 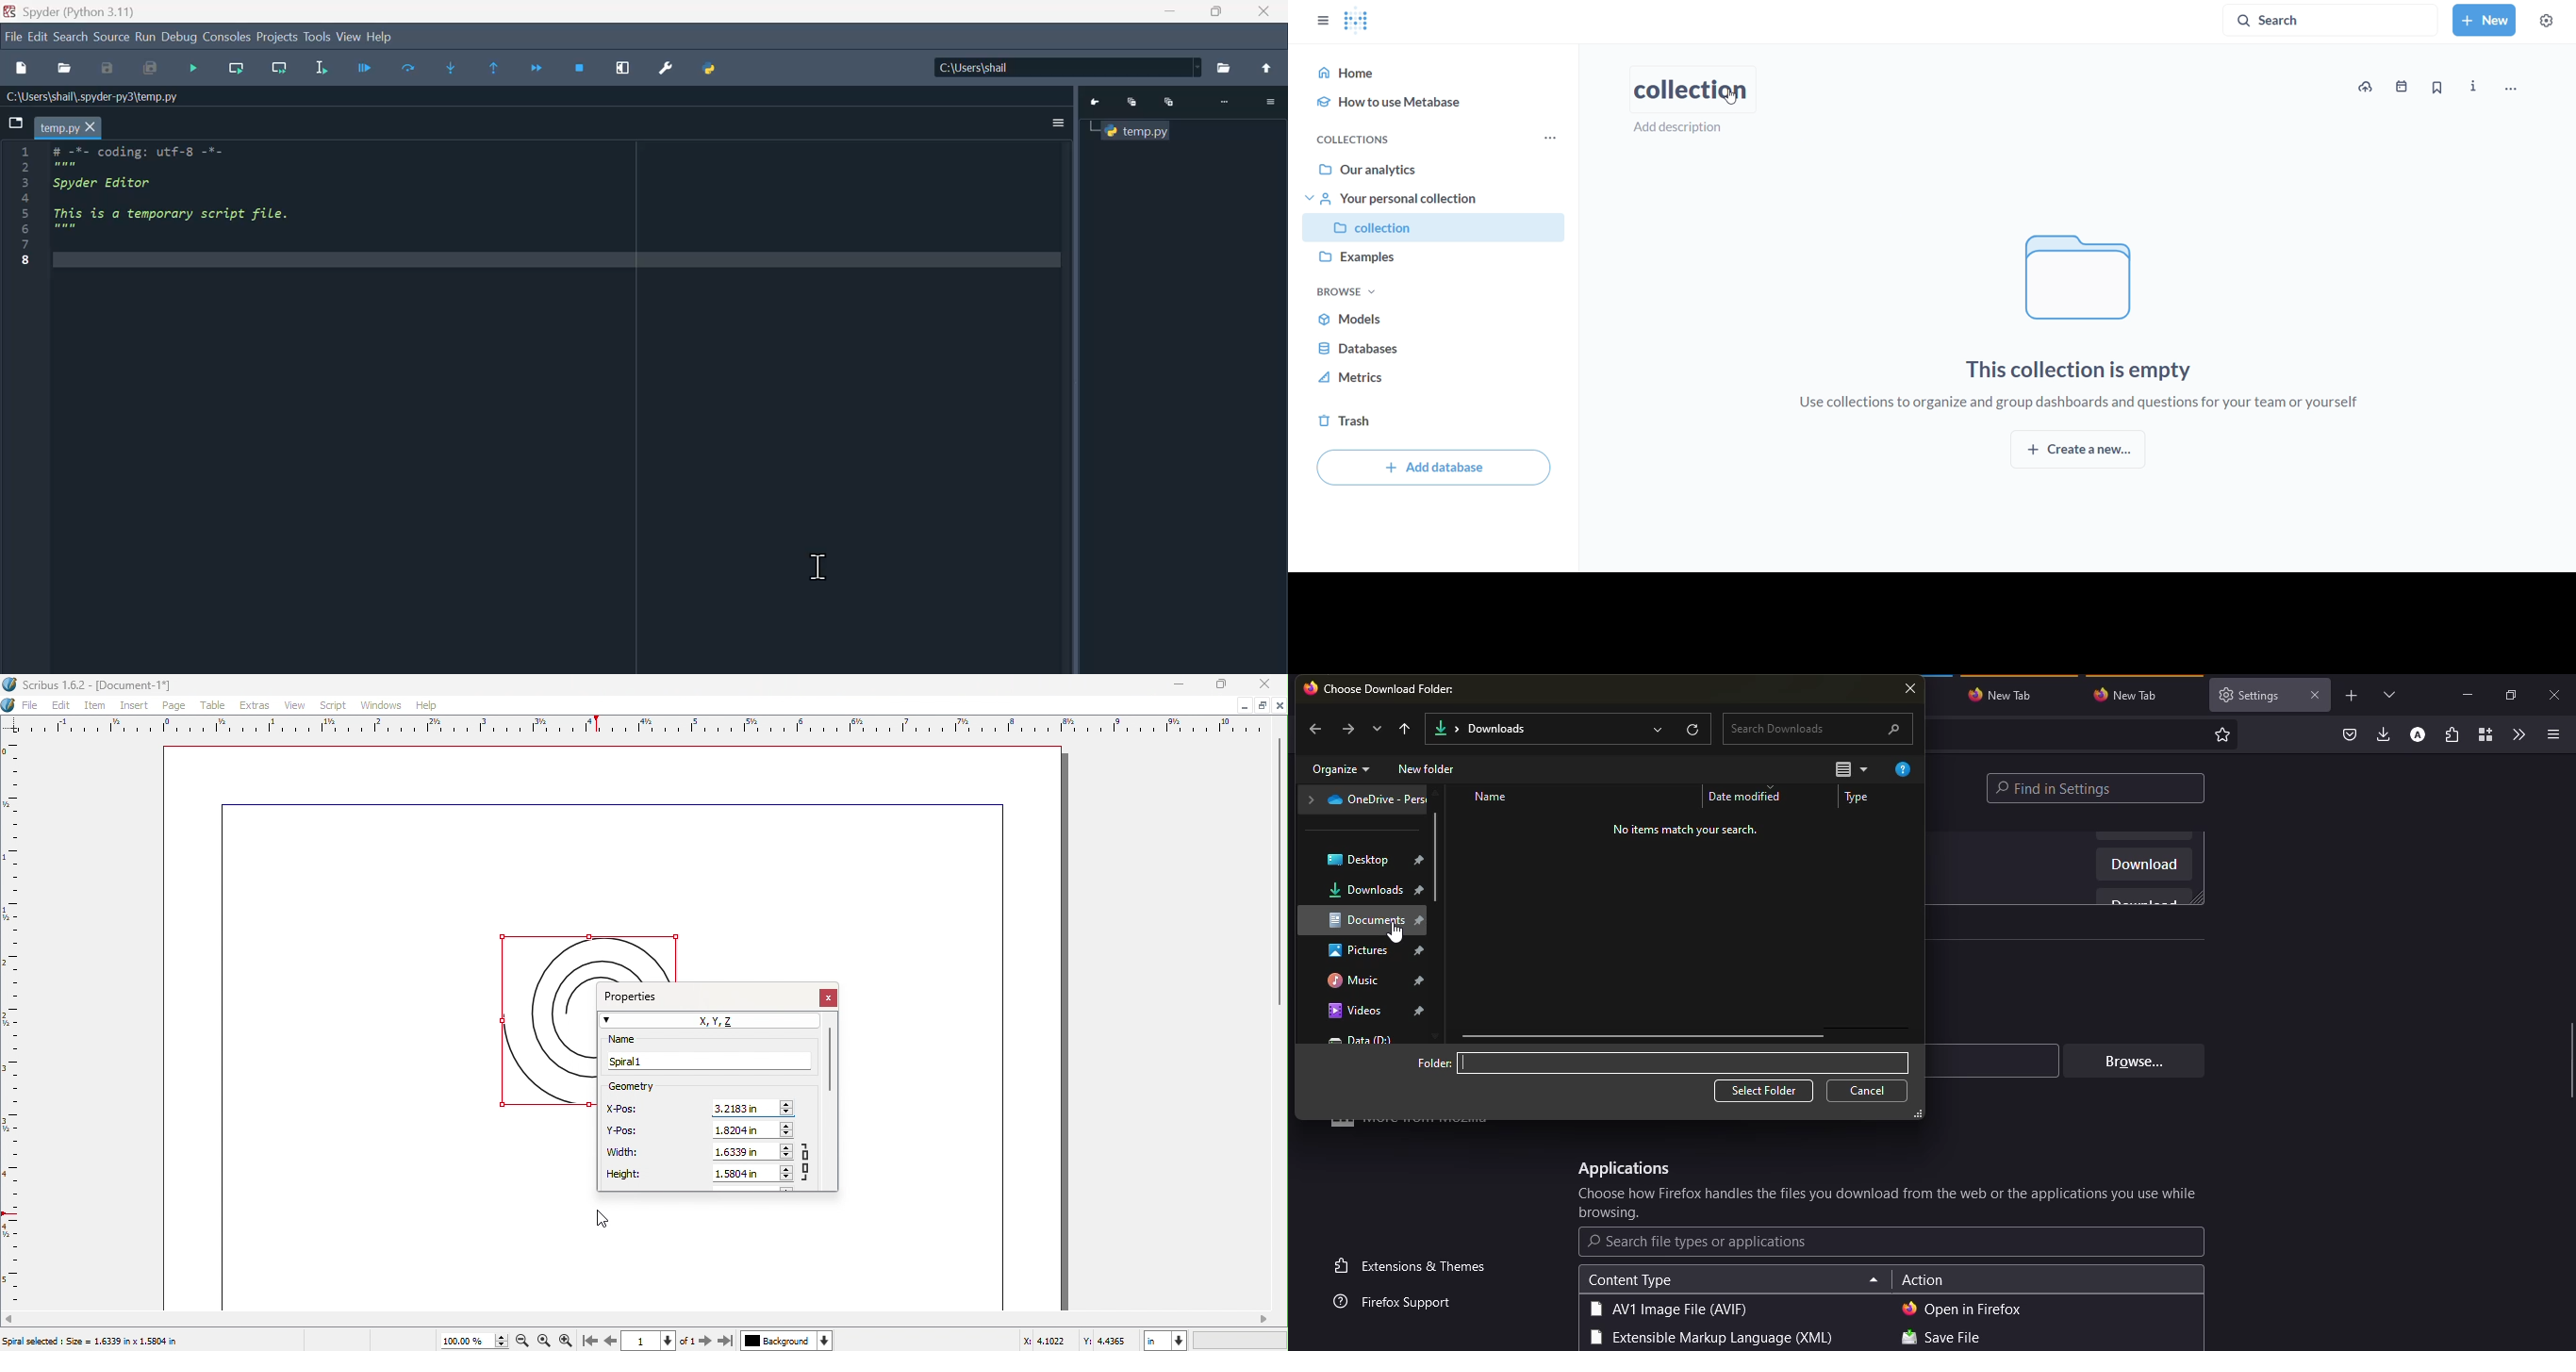 What do you see at coordinates (1224, 68) in the screenshot?
I see `File` at bounding box center [1224, 68].